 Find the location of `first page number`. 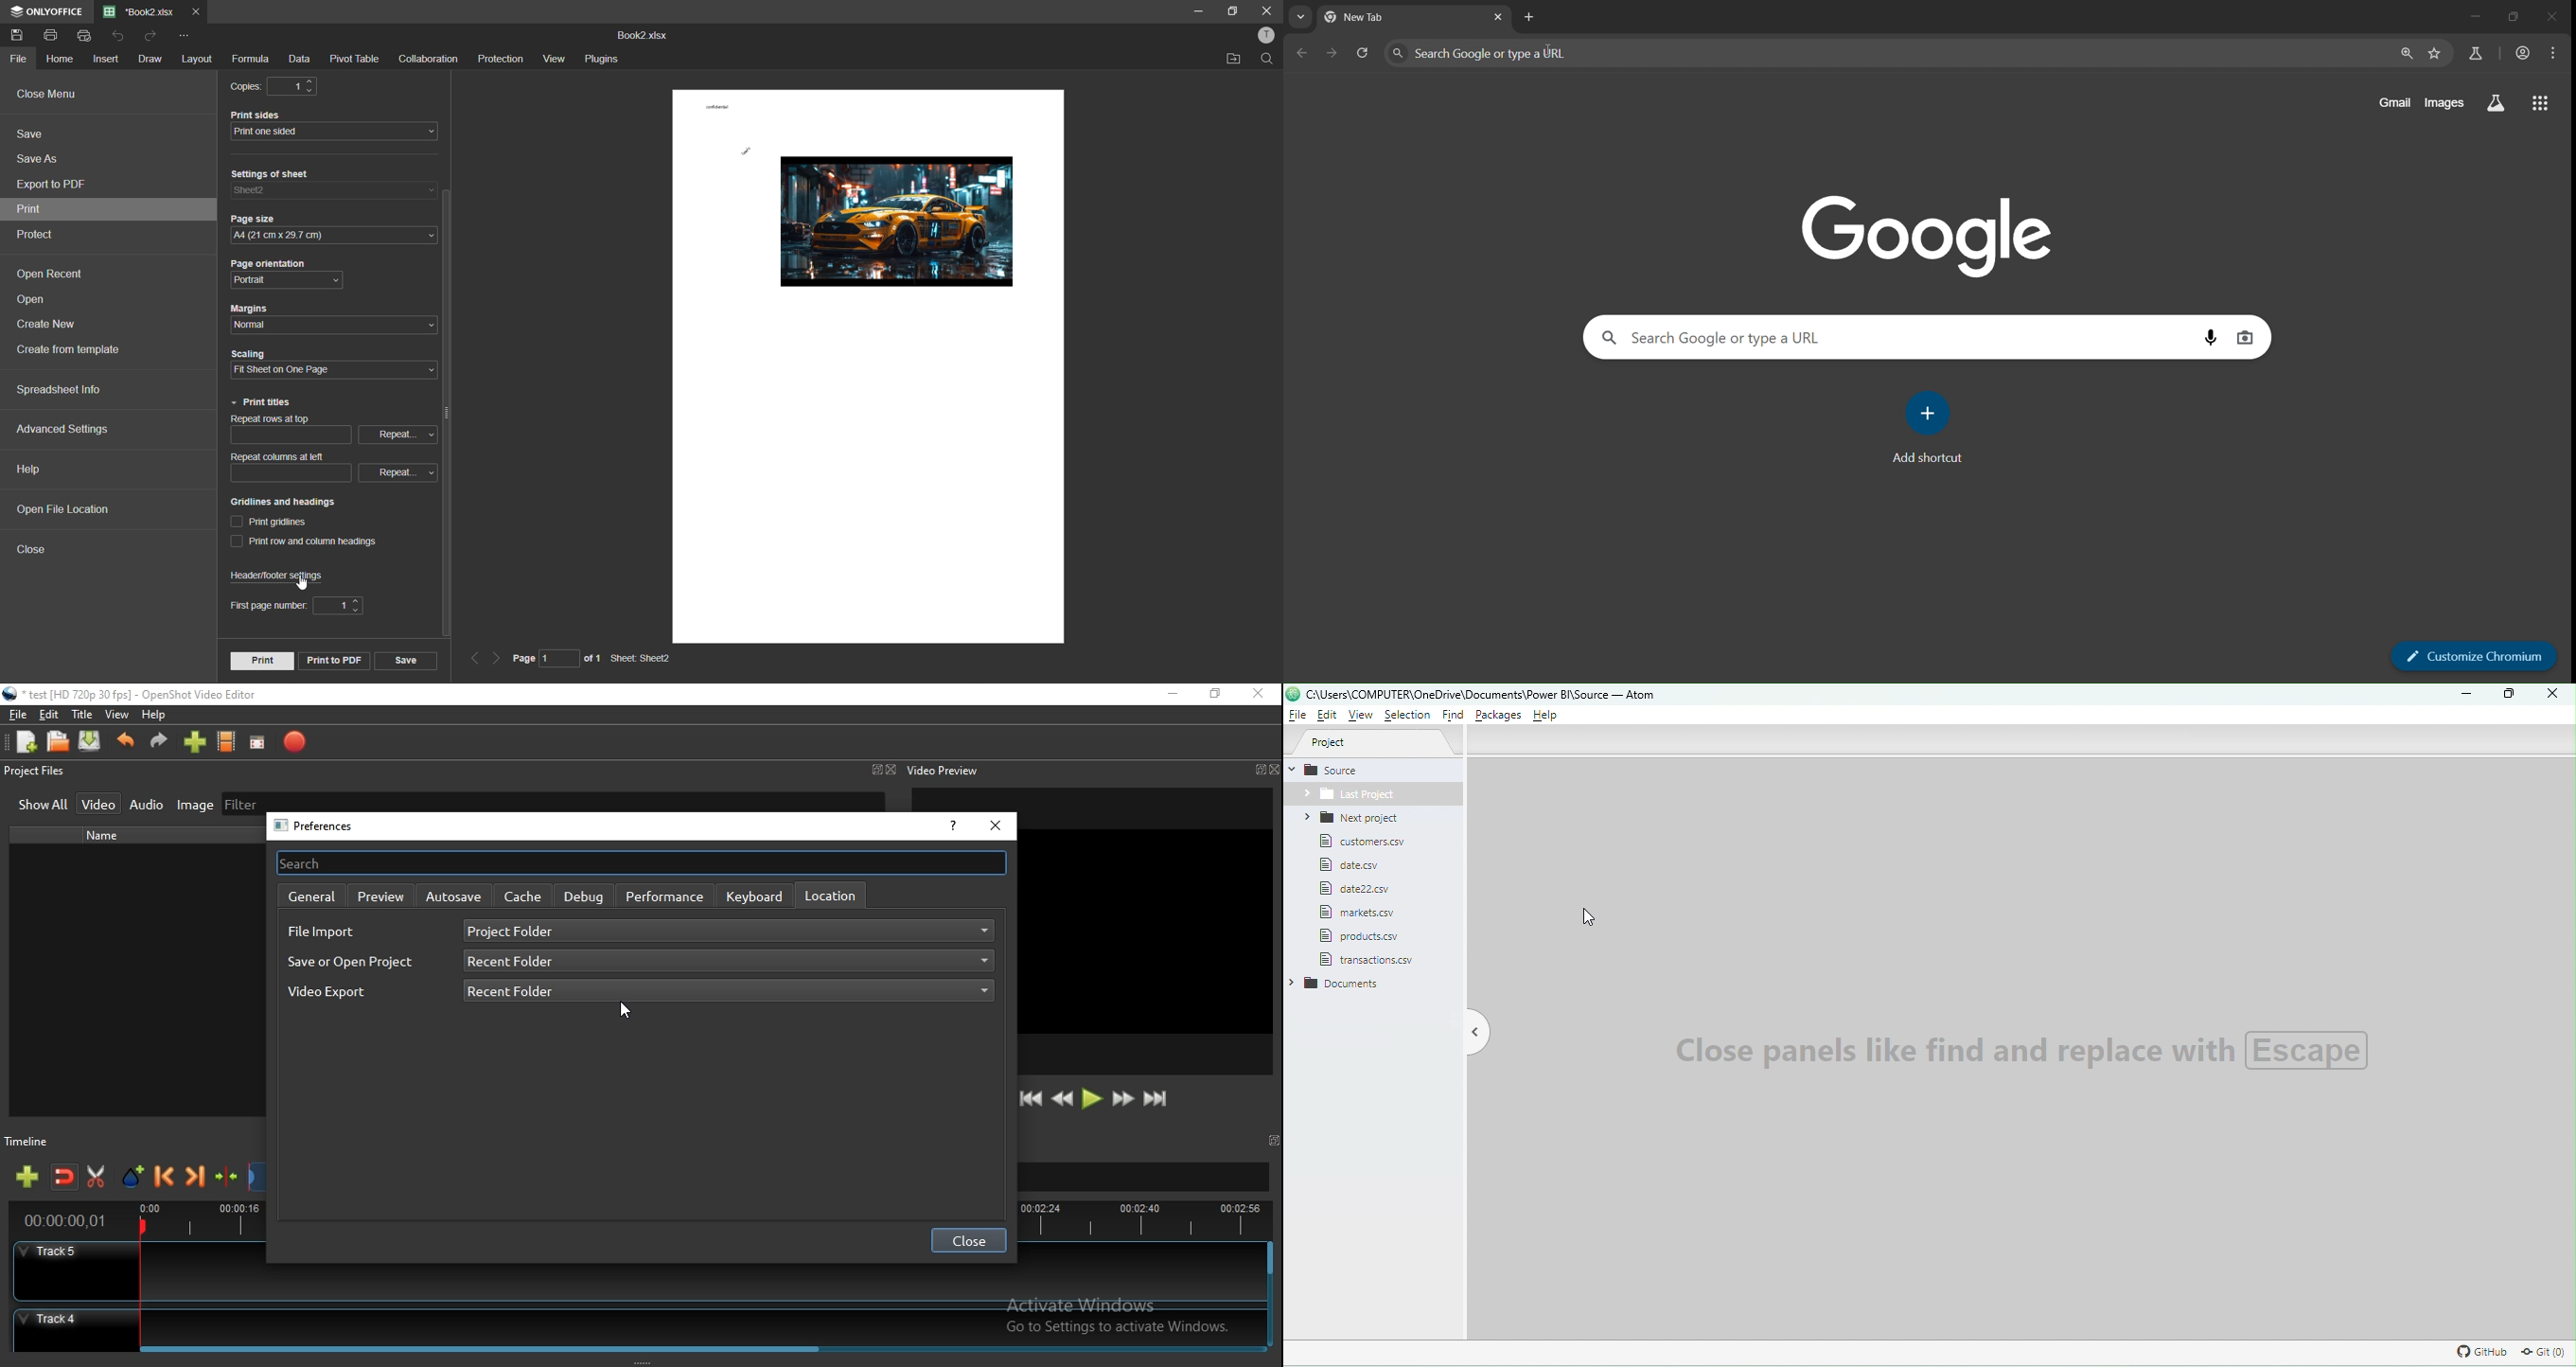

first page number is located at coordinates (298, 604).